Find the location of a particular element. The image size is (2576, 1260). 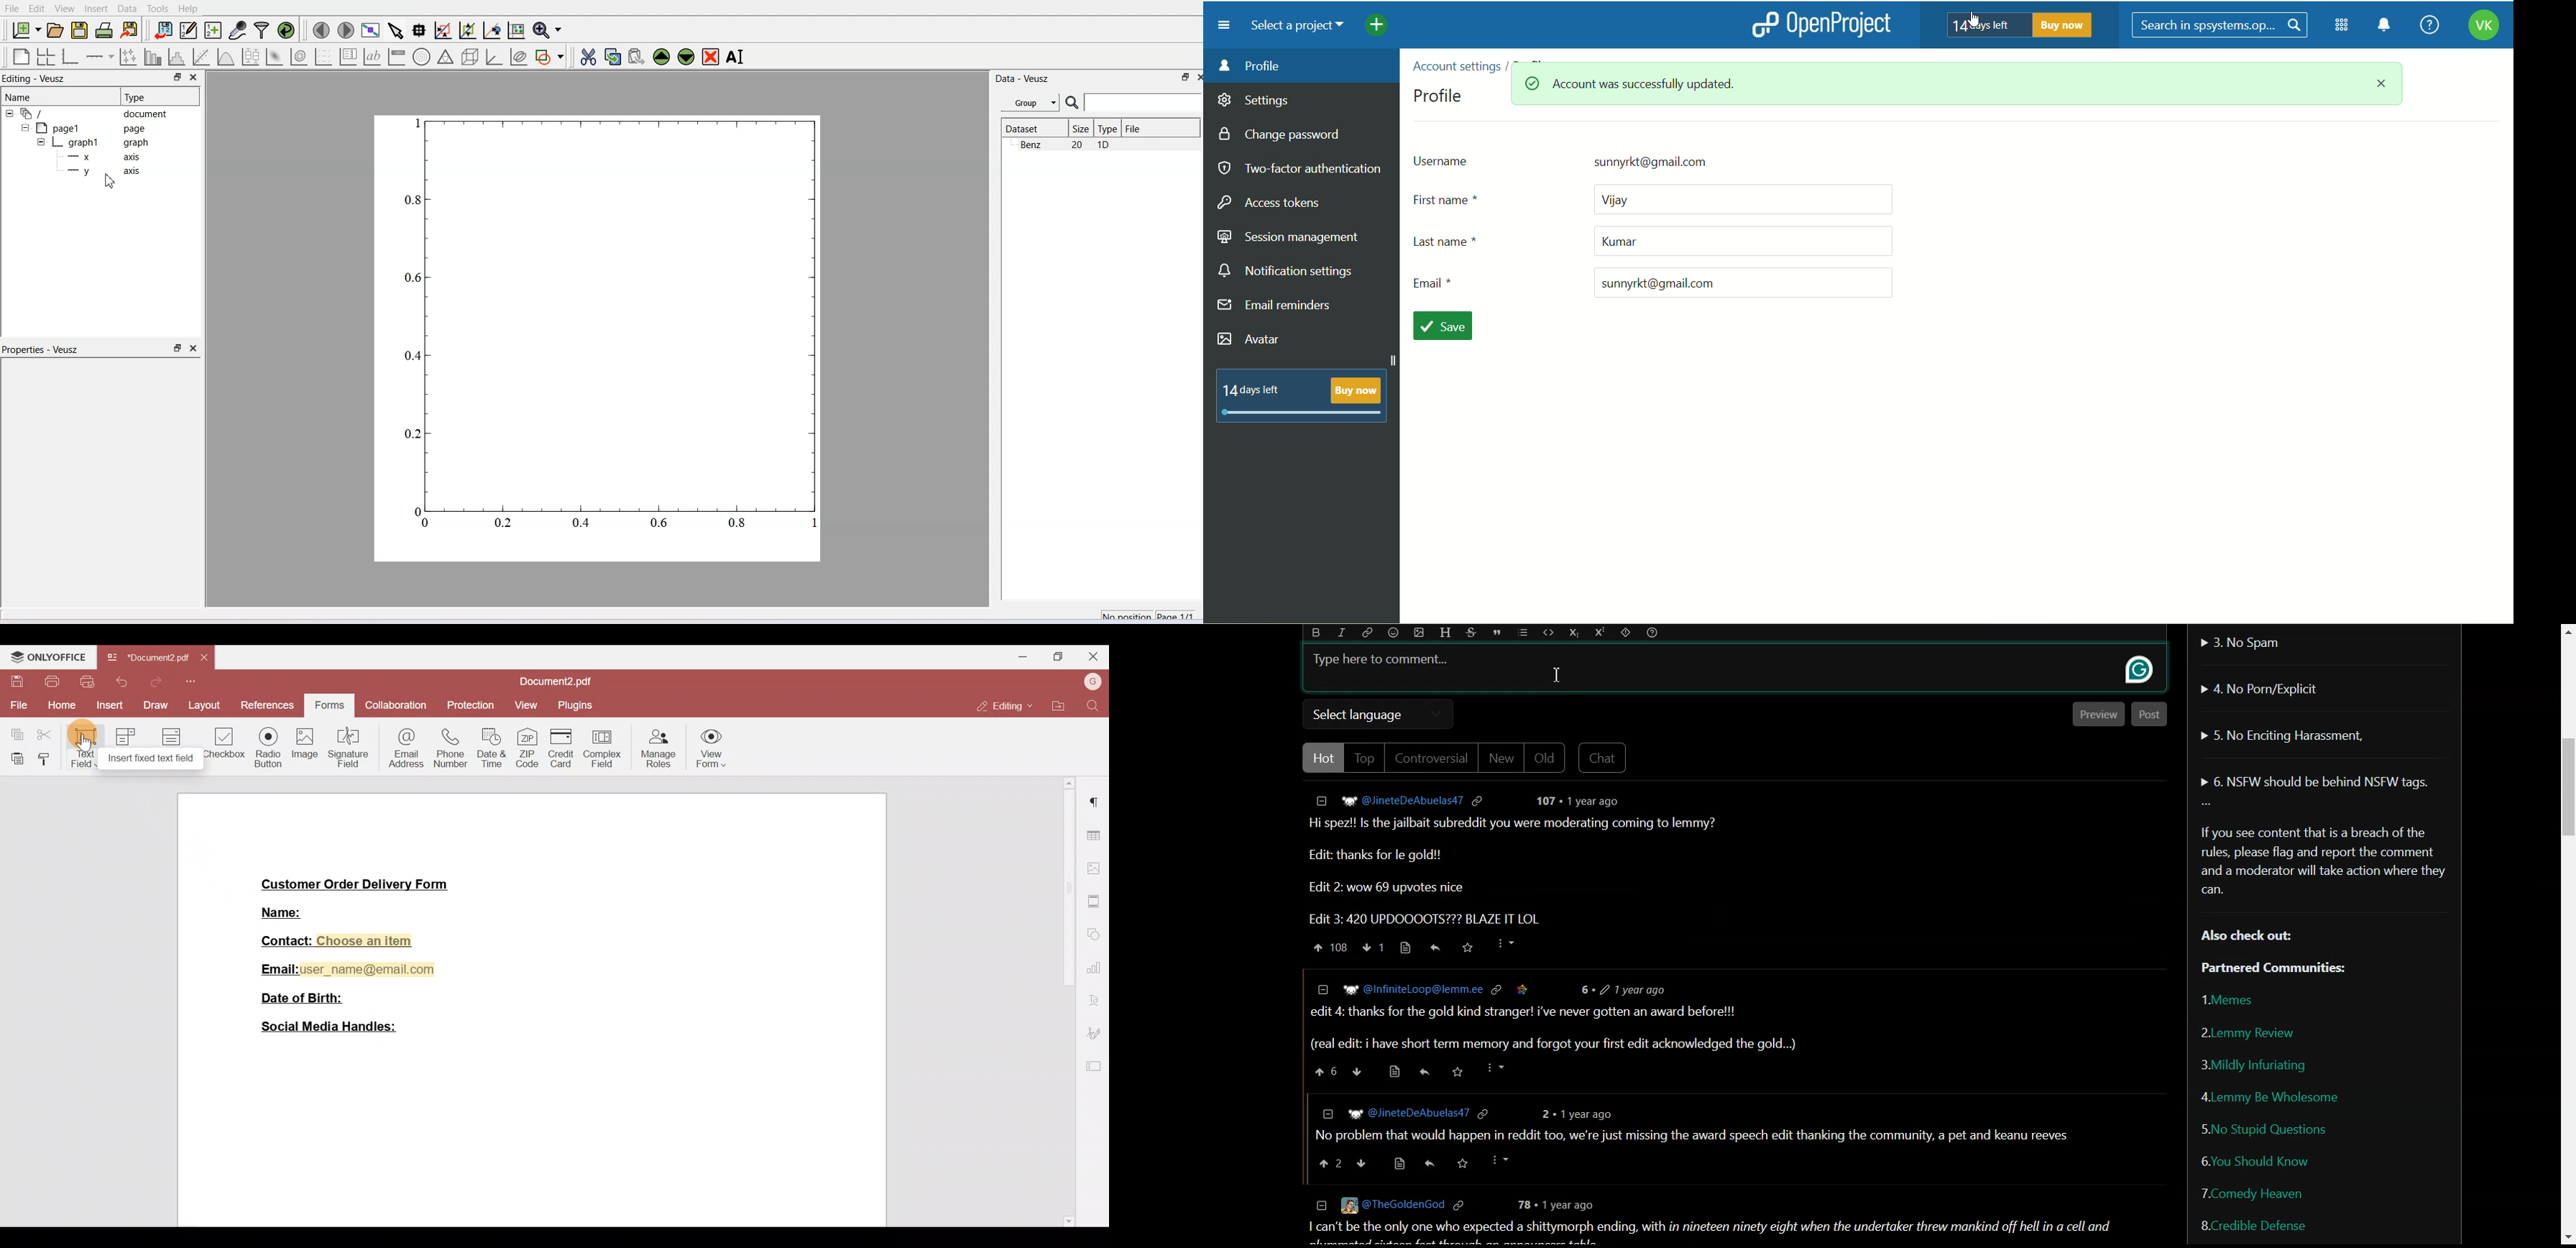

Strikethrough is located at coordinates (1471, 633).